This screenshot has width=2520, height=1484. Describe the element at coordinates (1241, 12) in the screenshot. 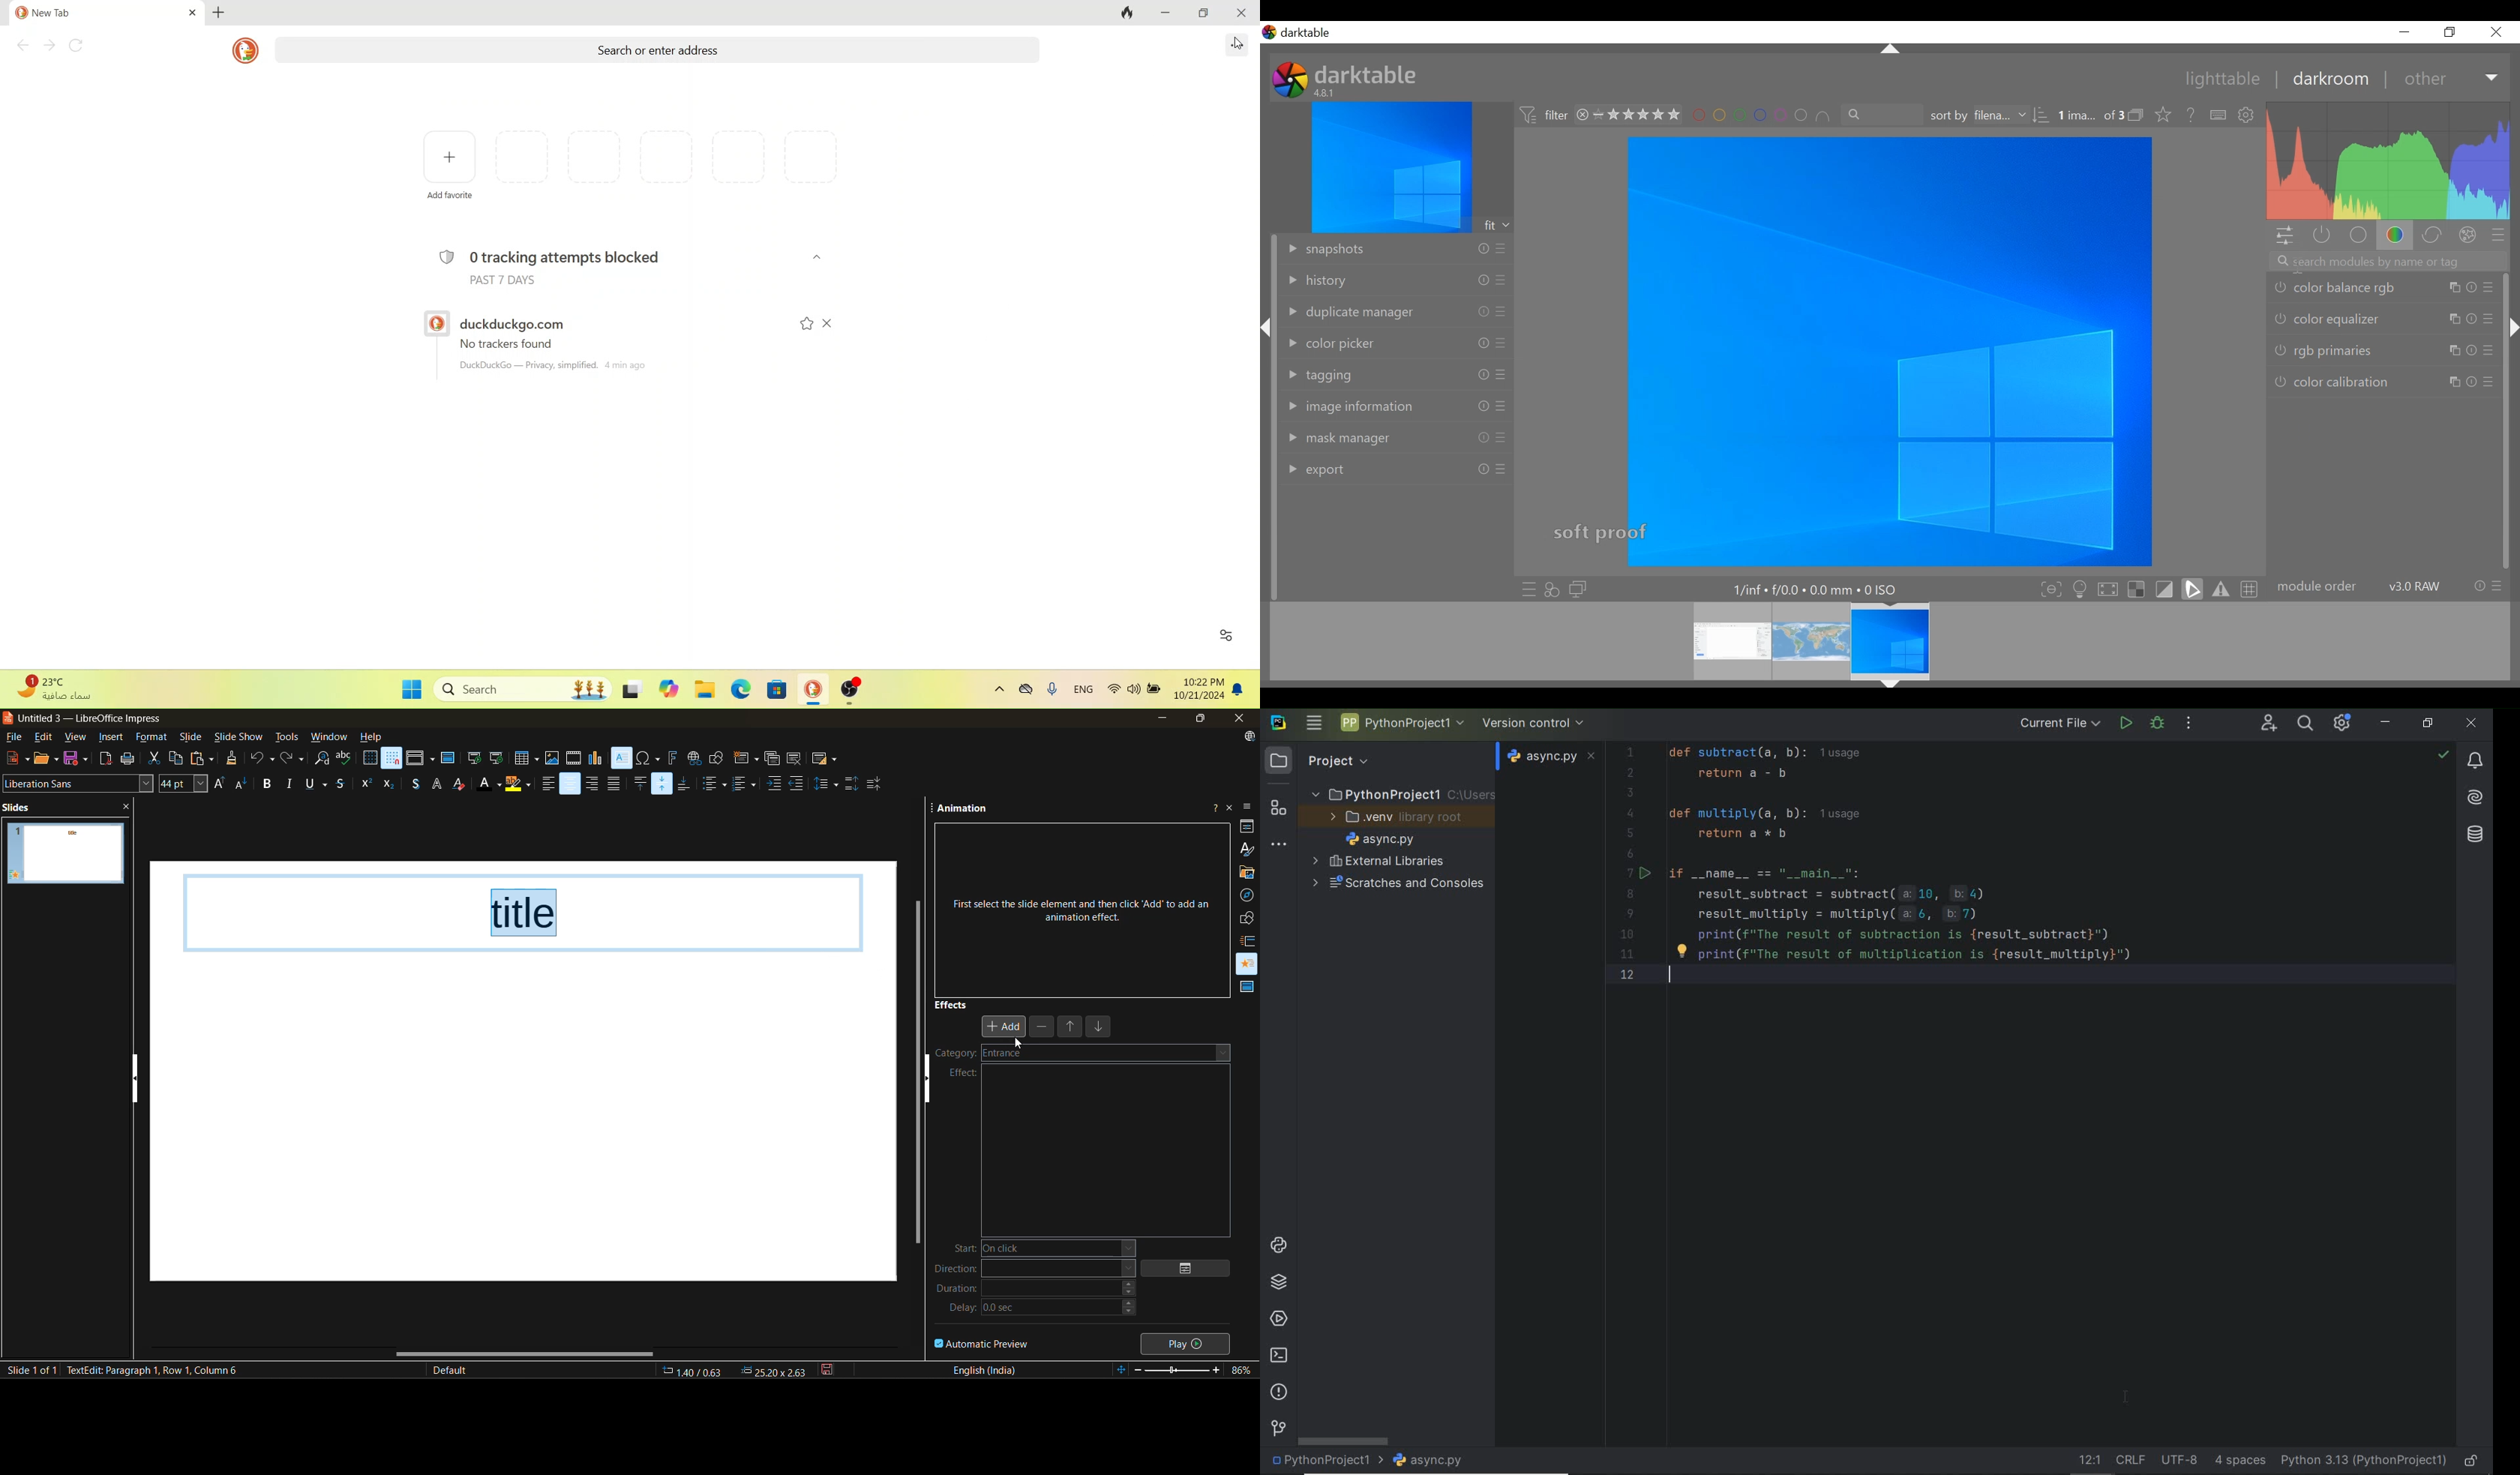

I see `close` at that location.